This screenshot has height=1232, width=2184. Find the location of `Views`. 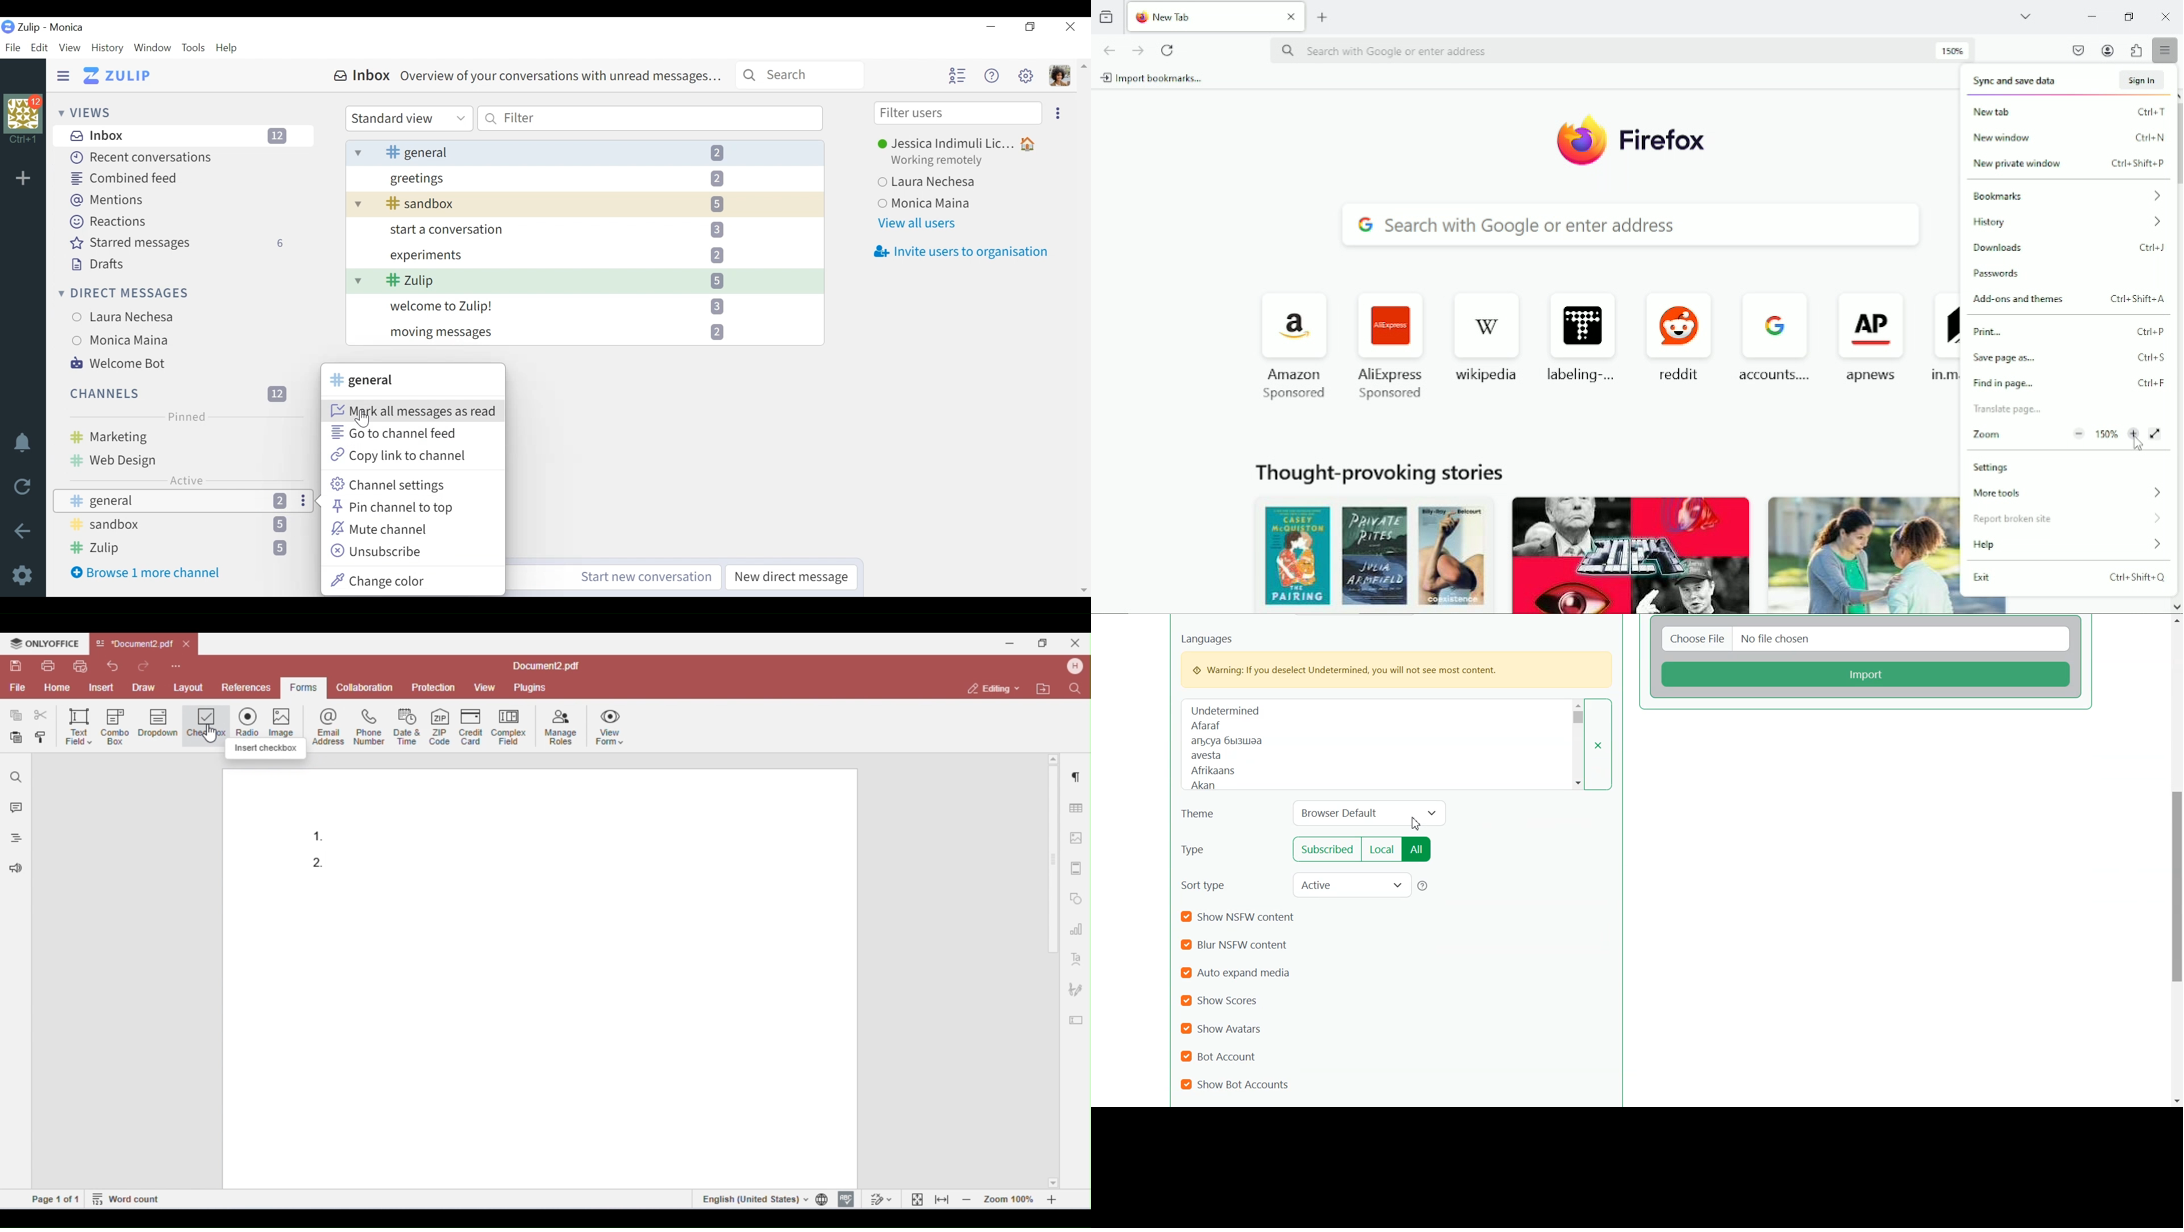

Views is located at coordinates (85, 112).